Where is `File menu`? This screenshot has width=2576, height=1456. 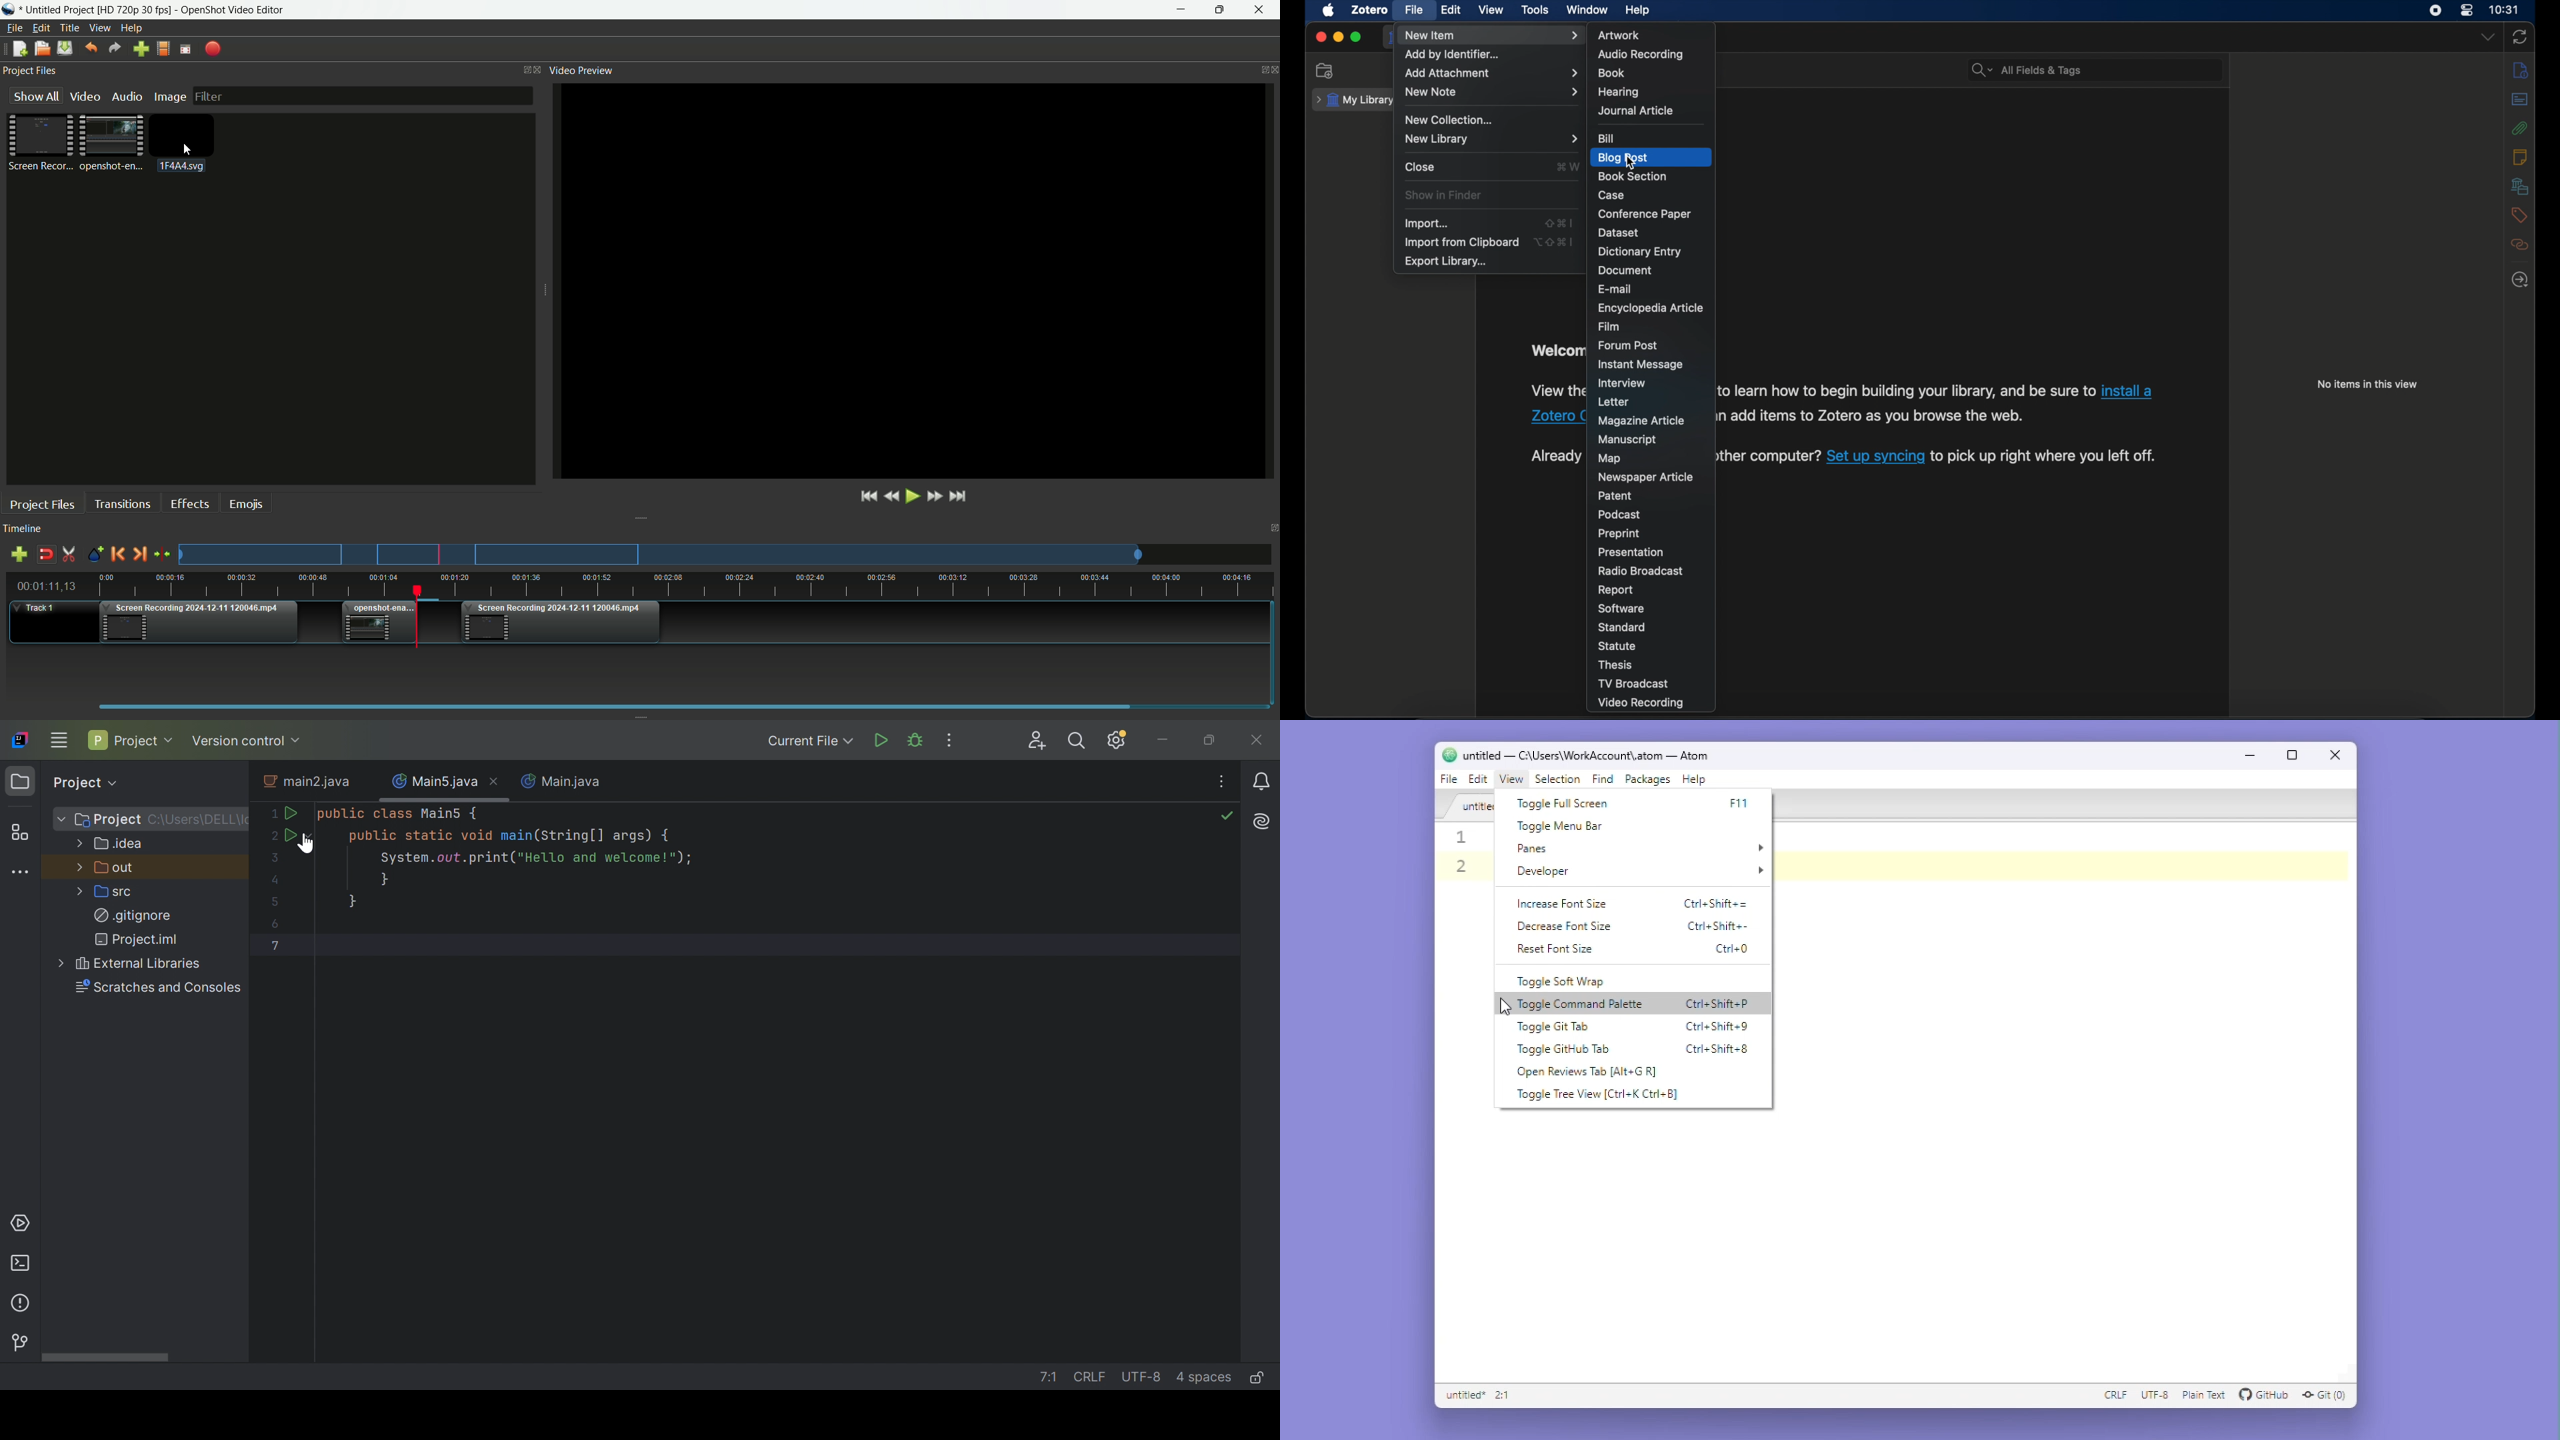 File menu is located at coordinates (12, 29).